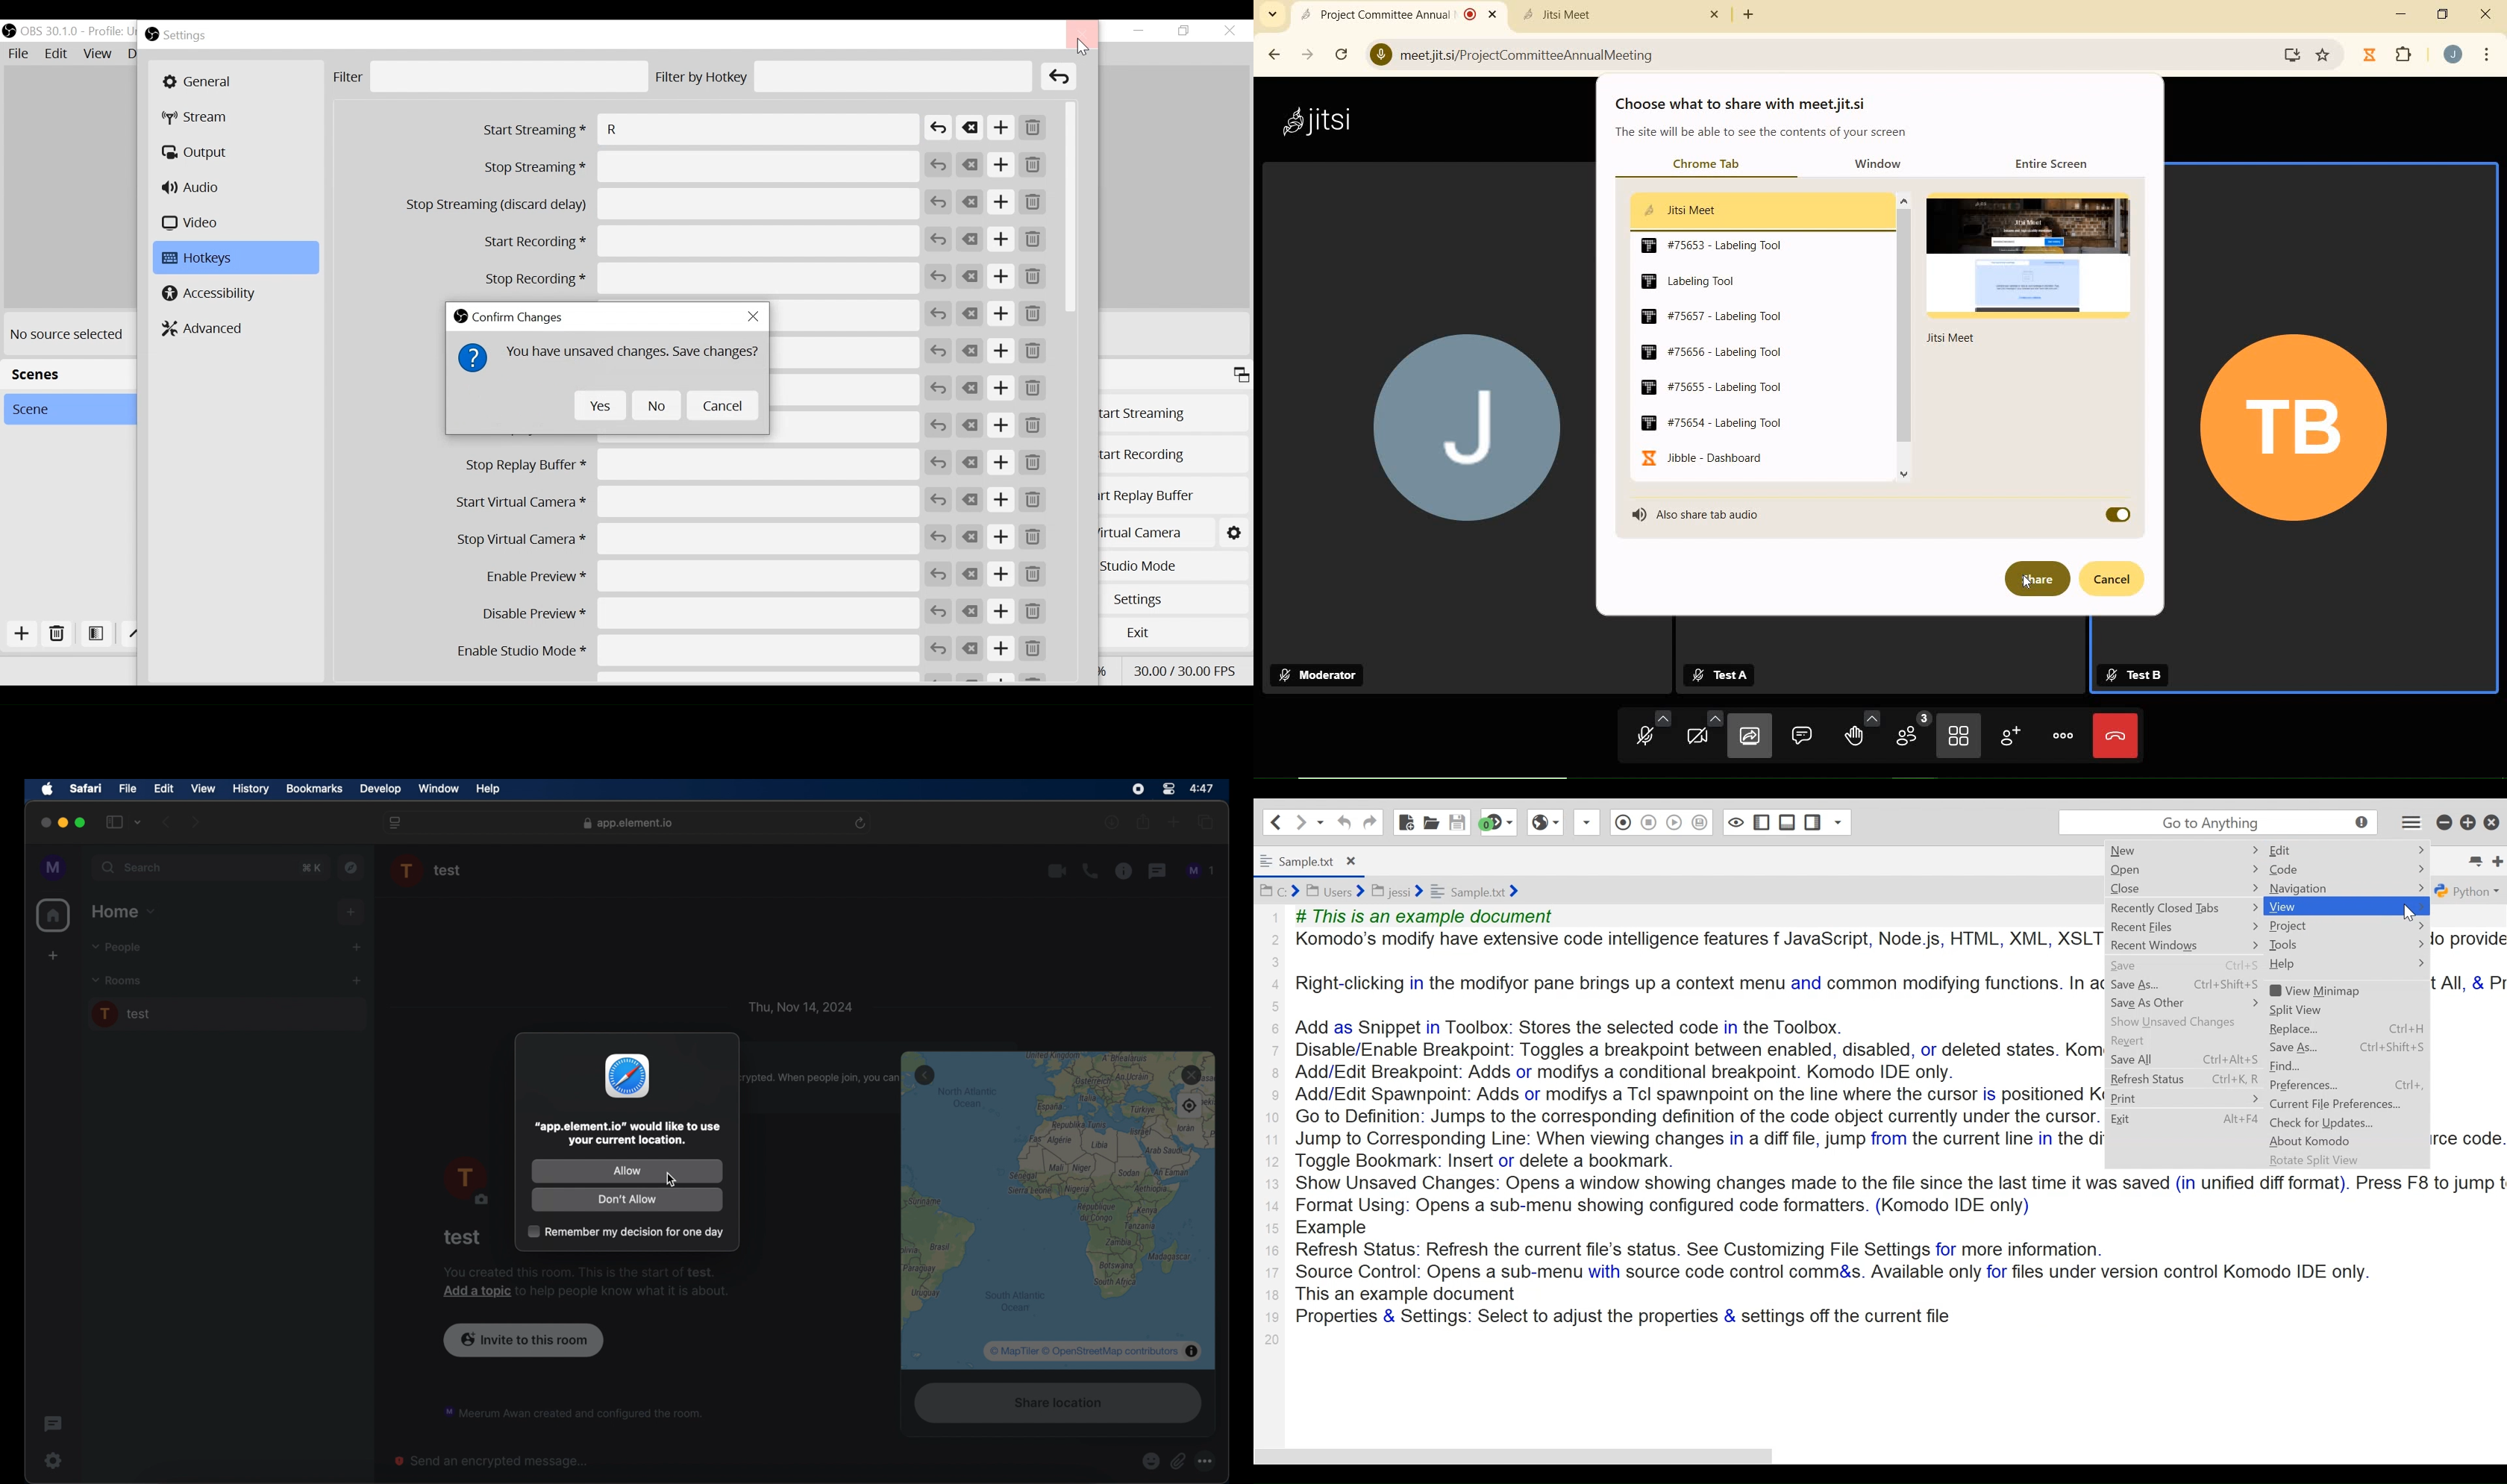 The width and height of the screenshot is (2520, 1484). I want to click on Scenes Panel, so click(64, 373).